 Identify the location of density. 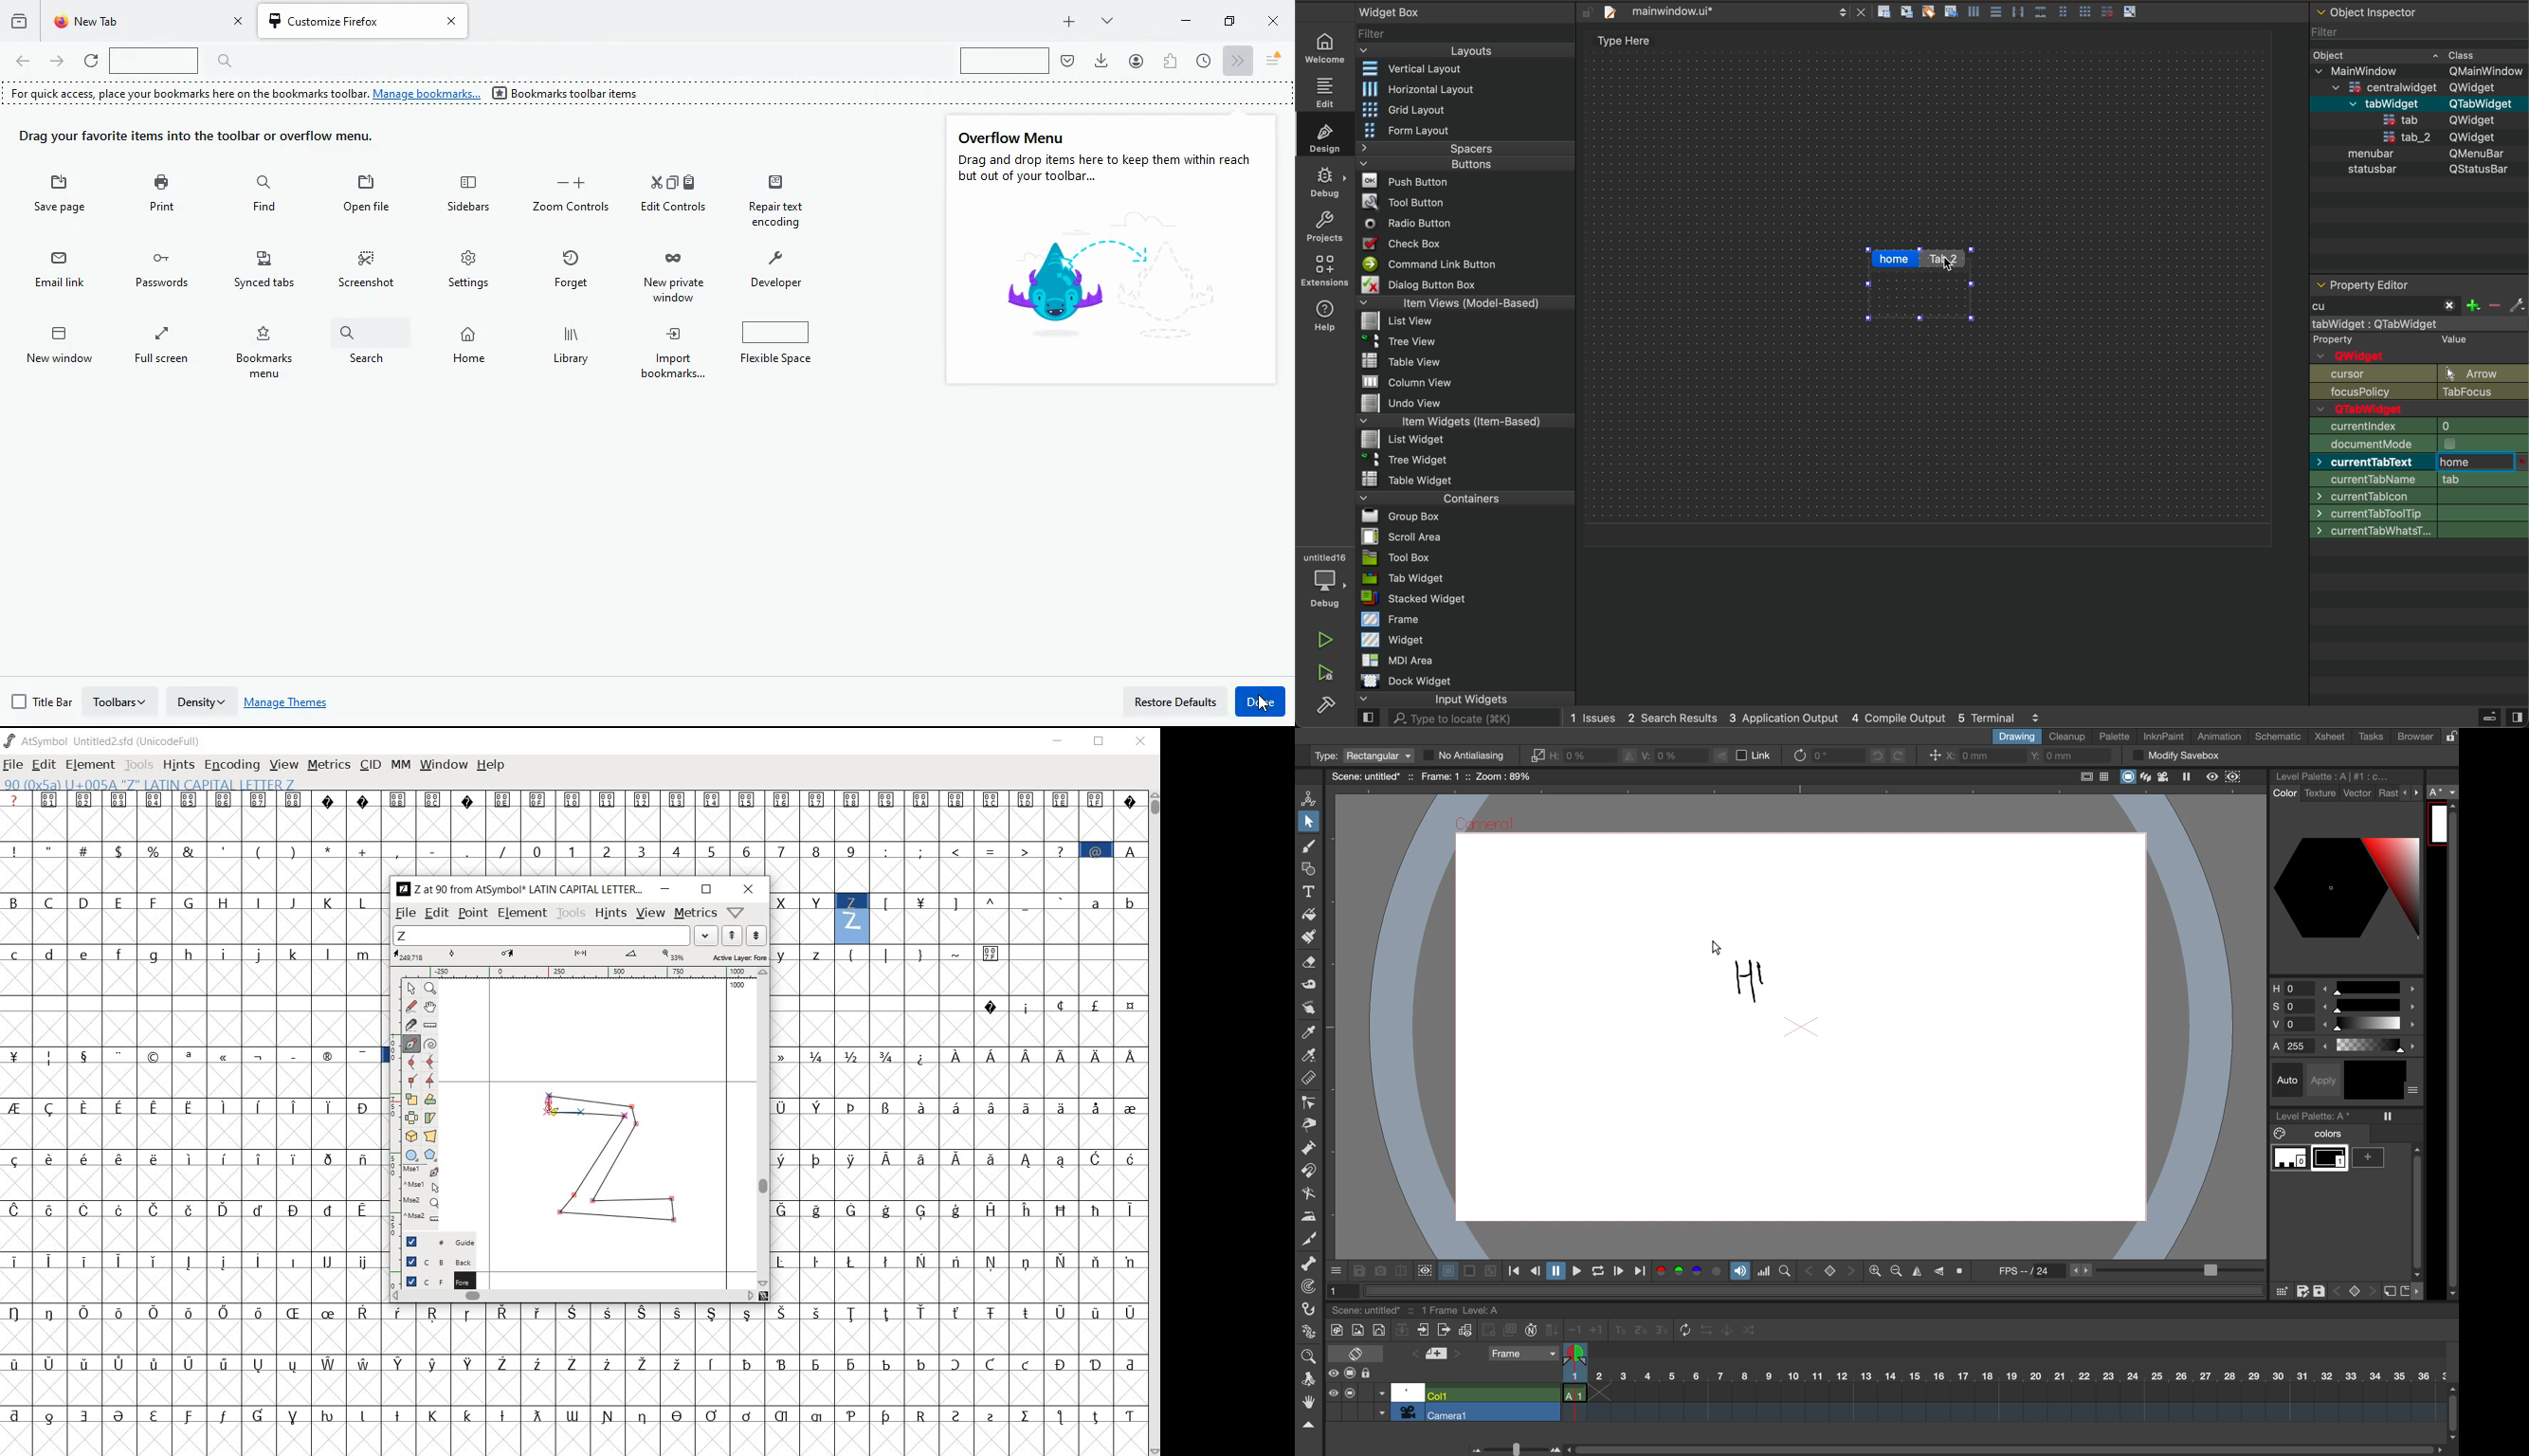
(203, 698).